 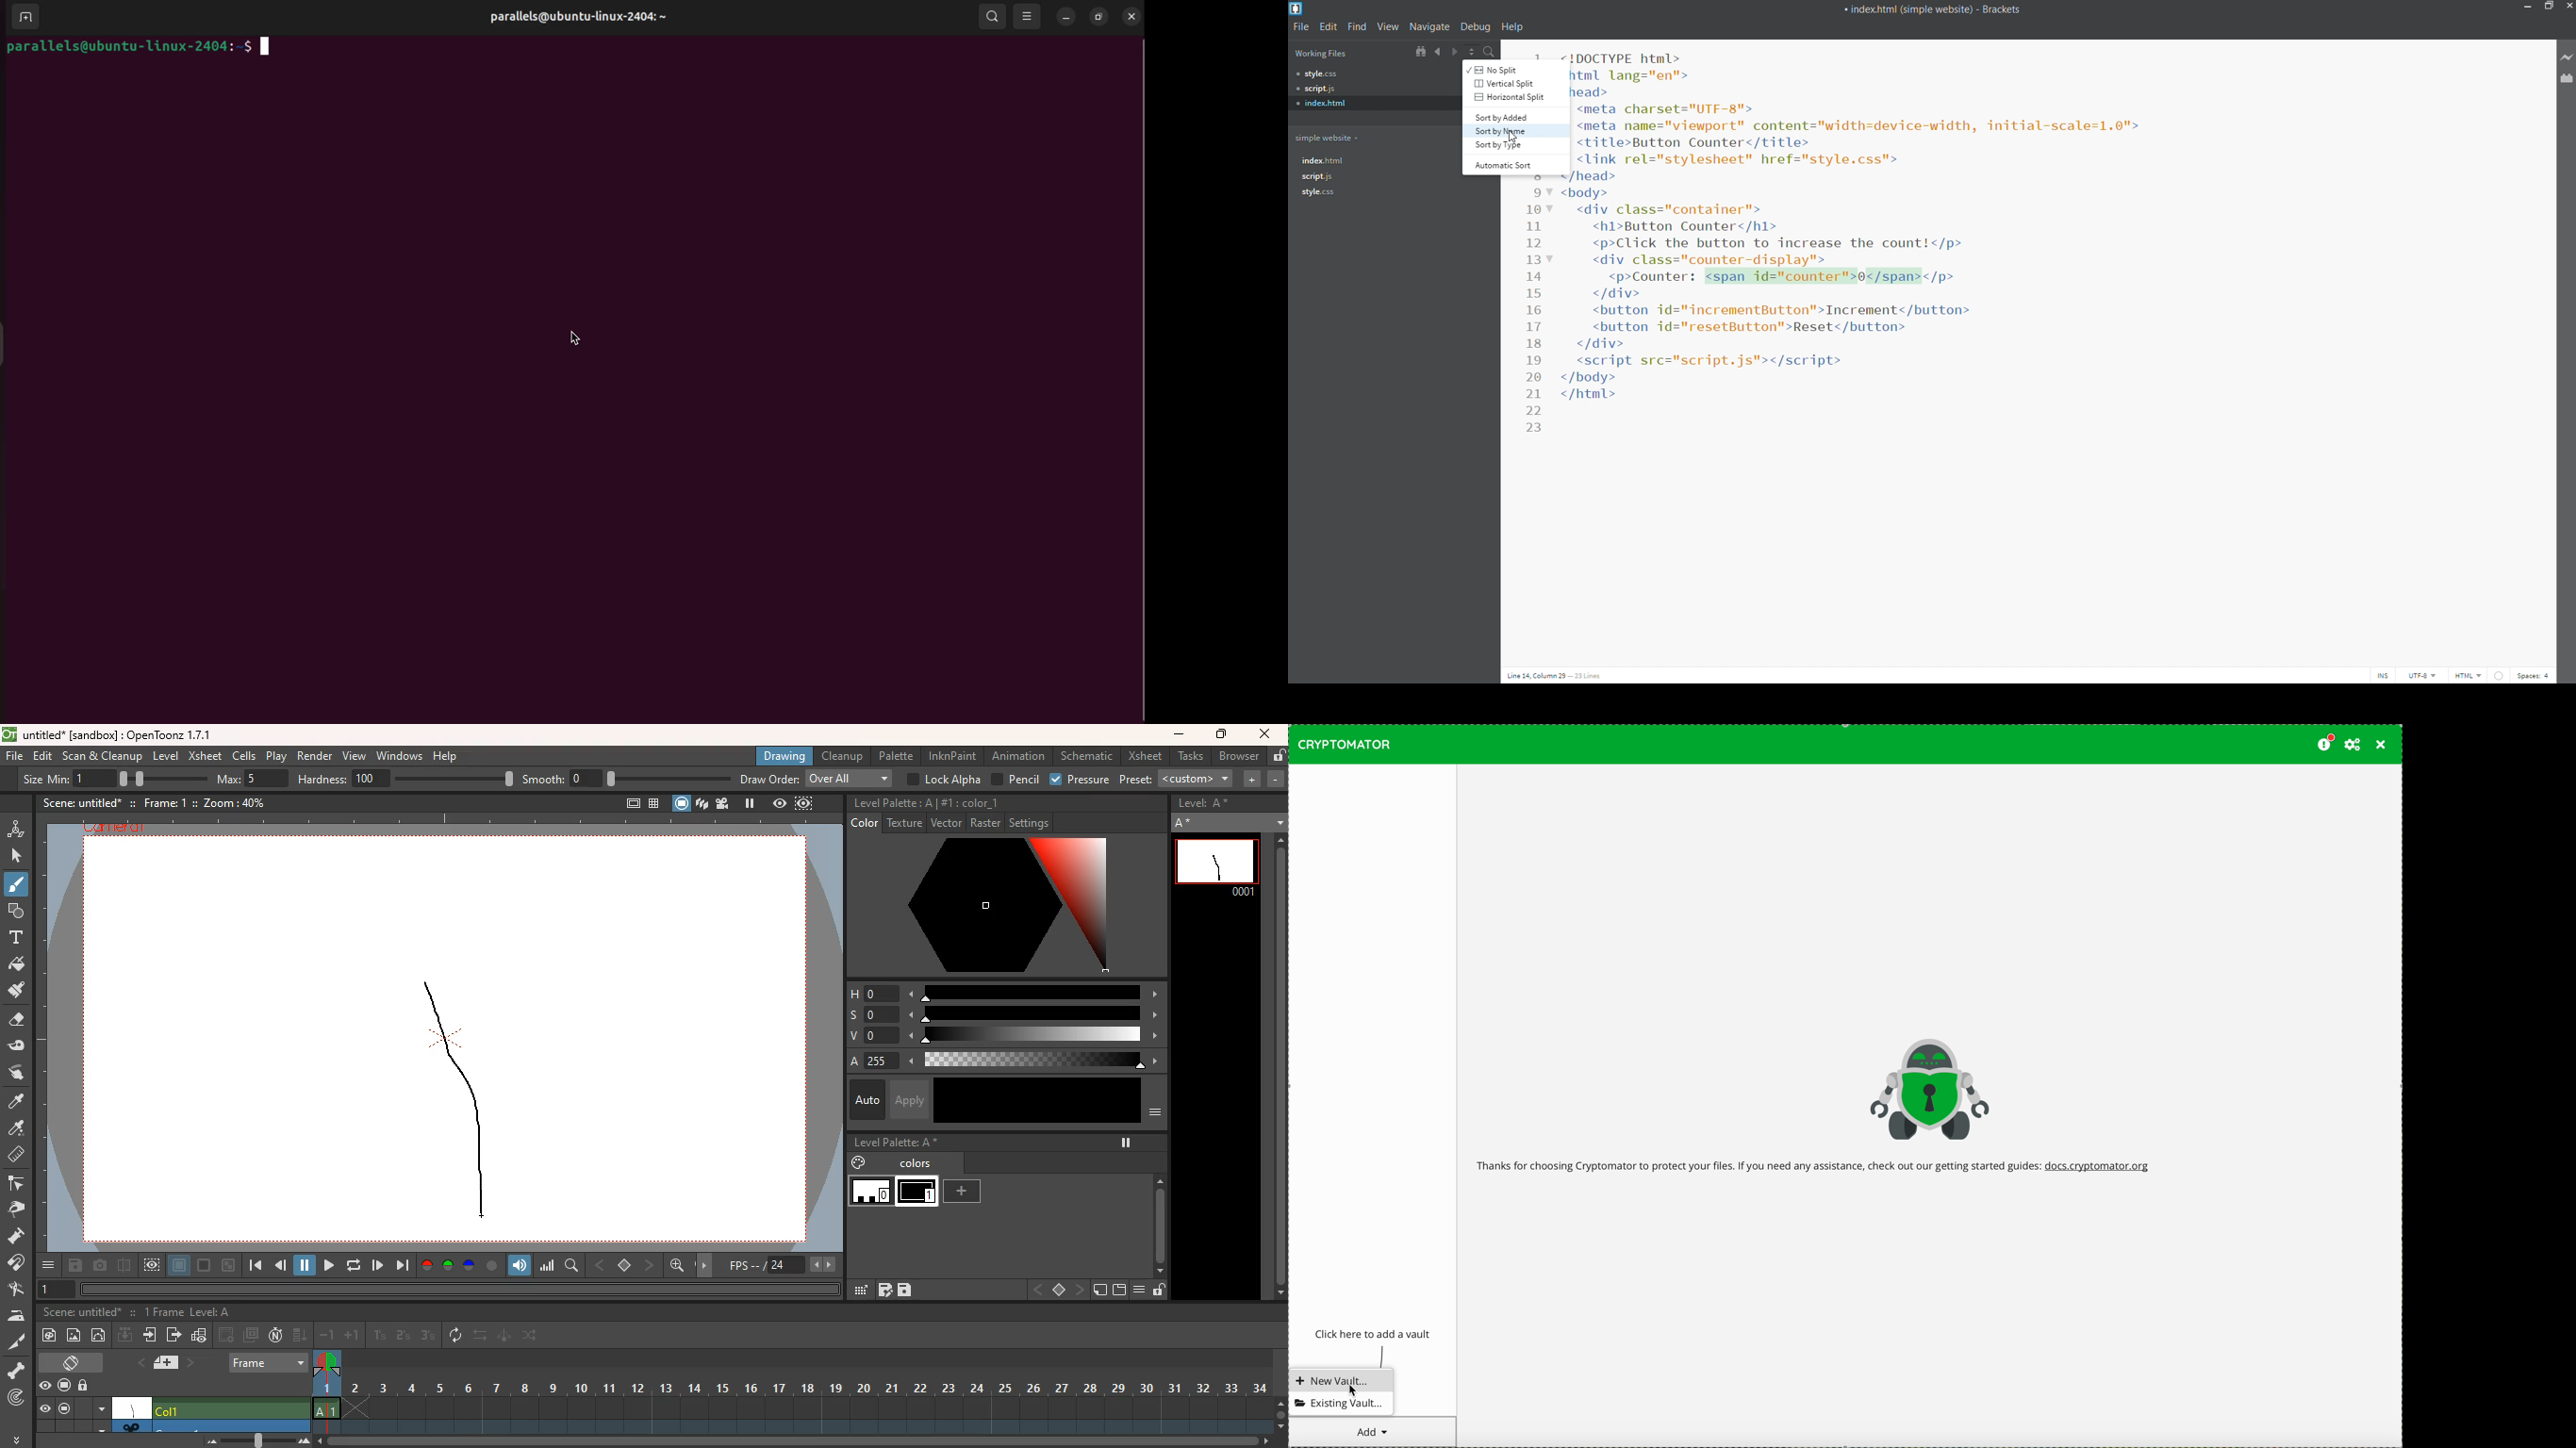 I want to click on schematic, so click(x=1088, y=756).